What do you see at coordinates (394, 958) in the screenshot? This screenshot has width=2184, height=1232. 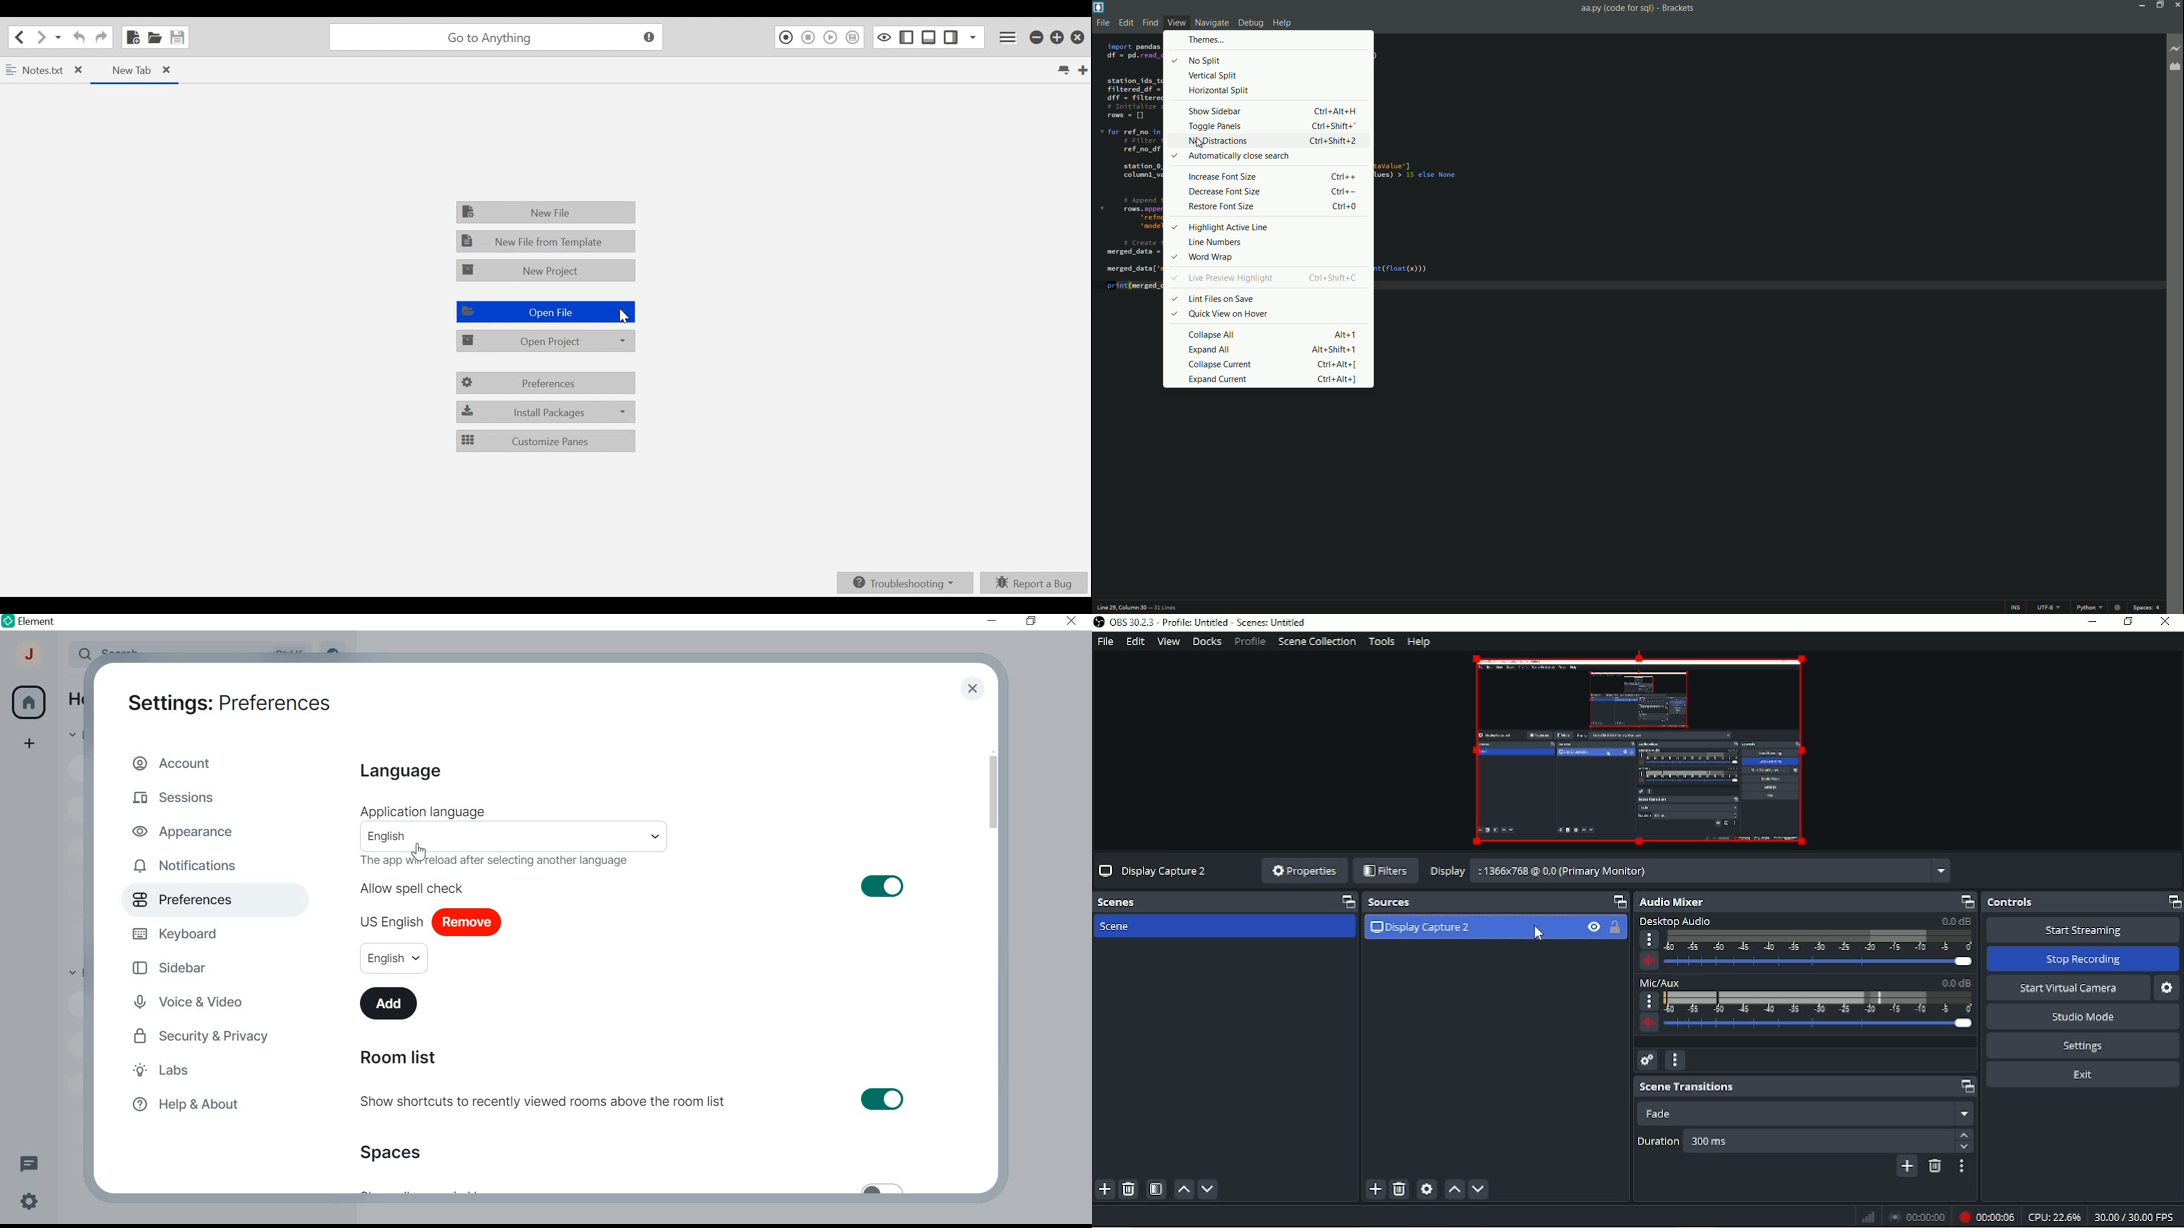 I see `Set language for spellcheck` at bounding box center [394, 958].